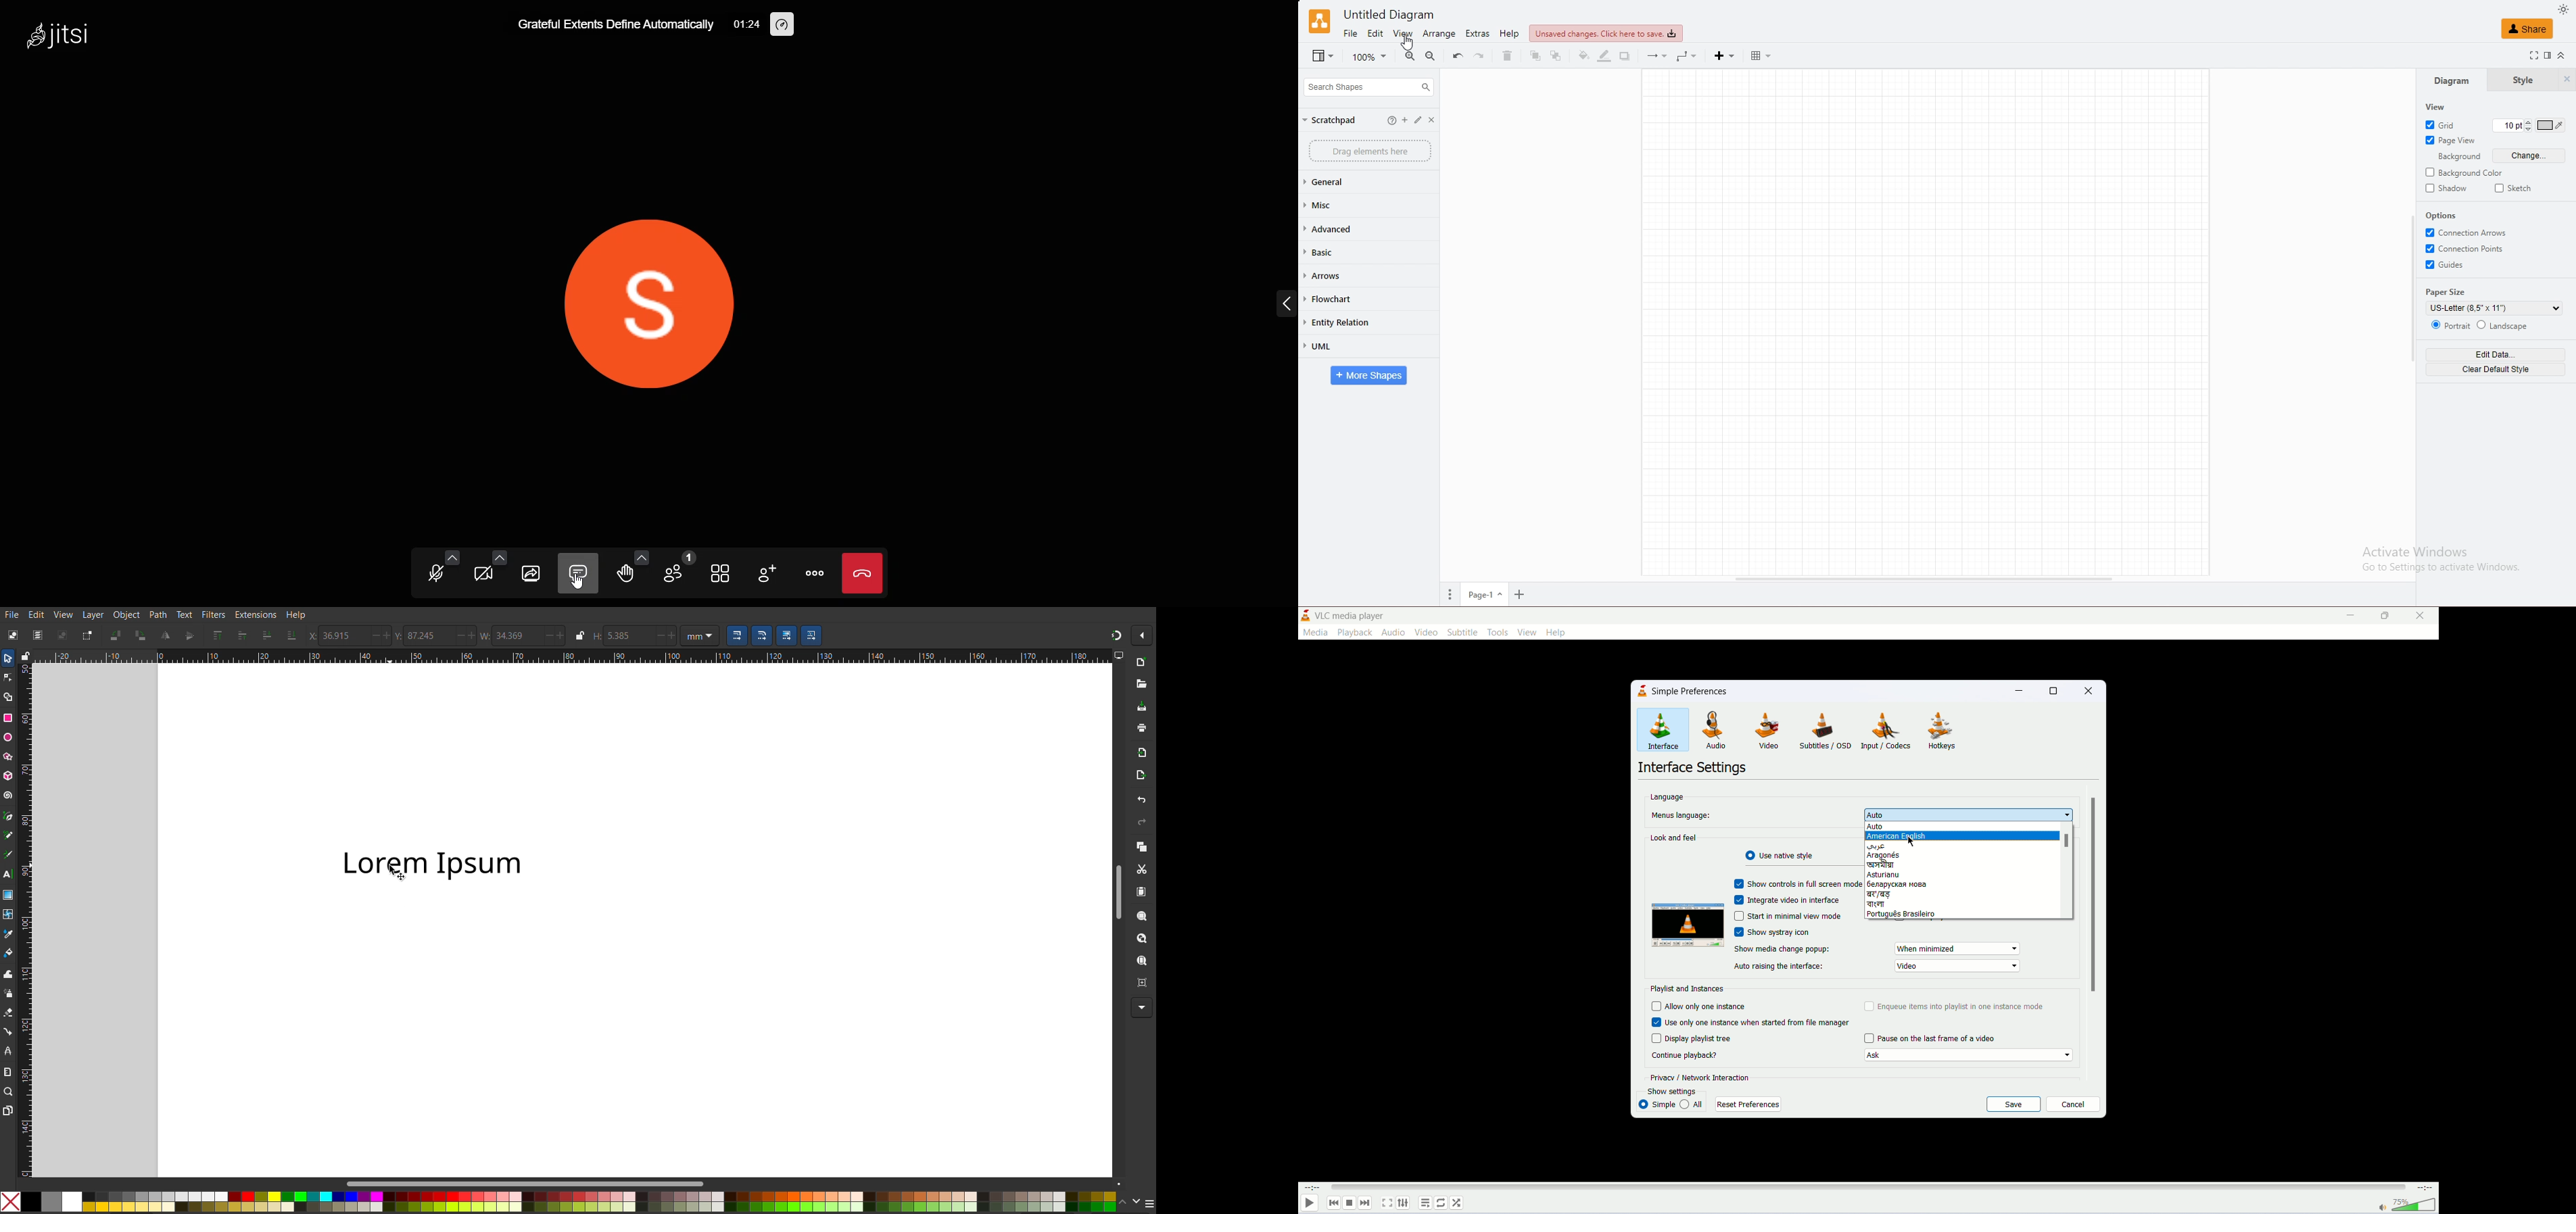  What do you see at coordinates (1143, 870) in the screenshot?
I see `Cut` at bounding box center [1143, 870].